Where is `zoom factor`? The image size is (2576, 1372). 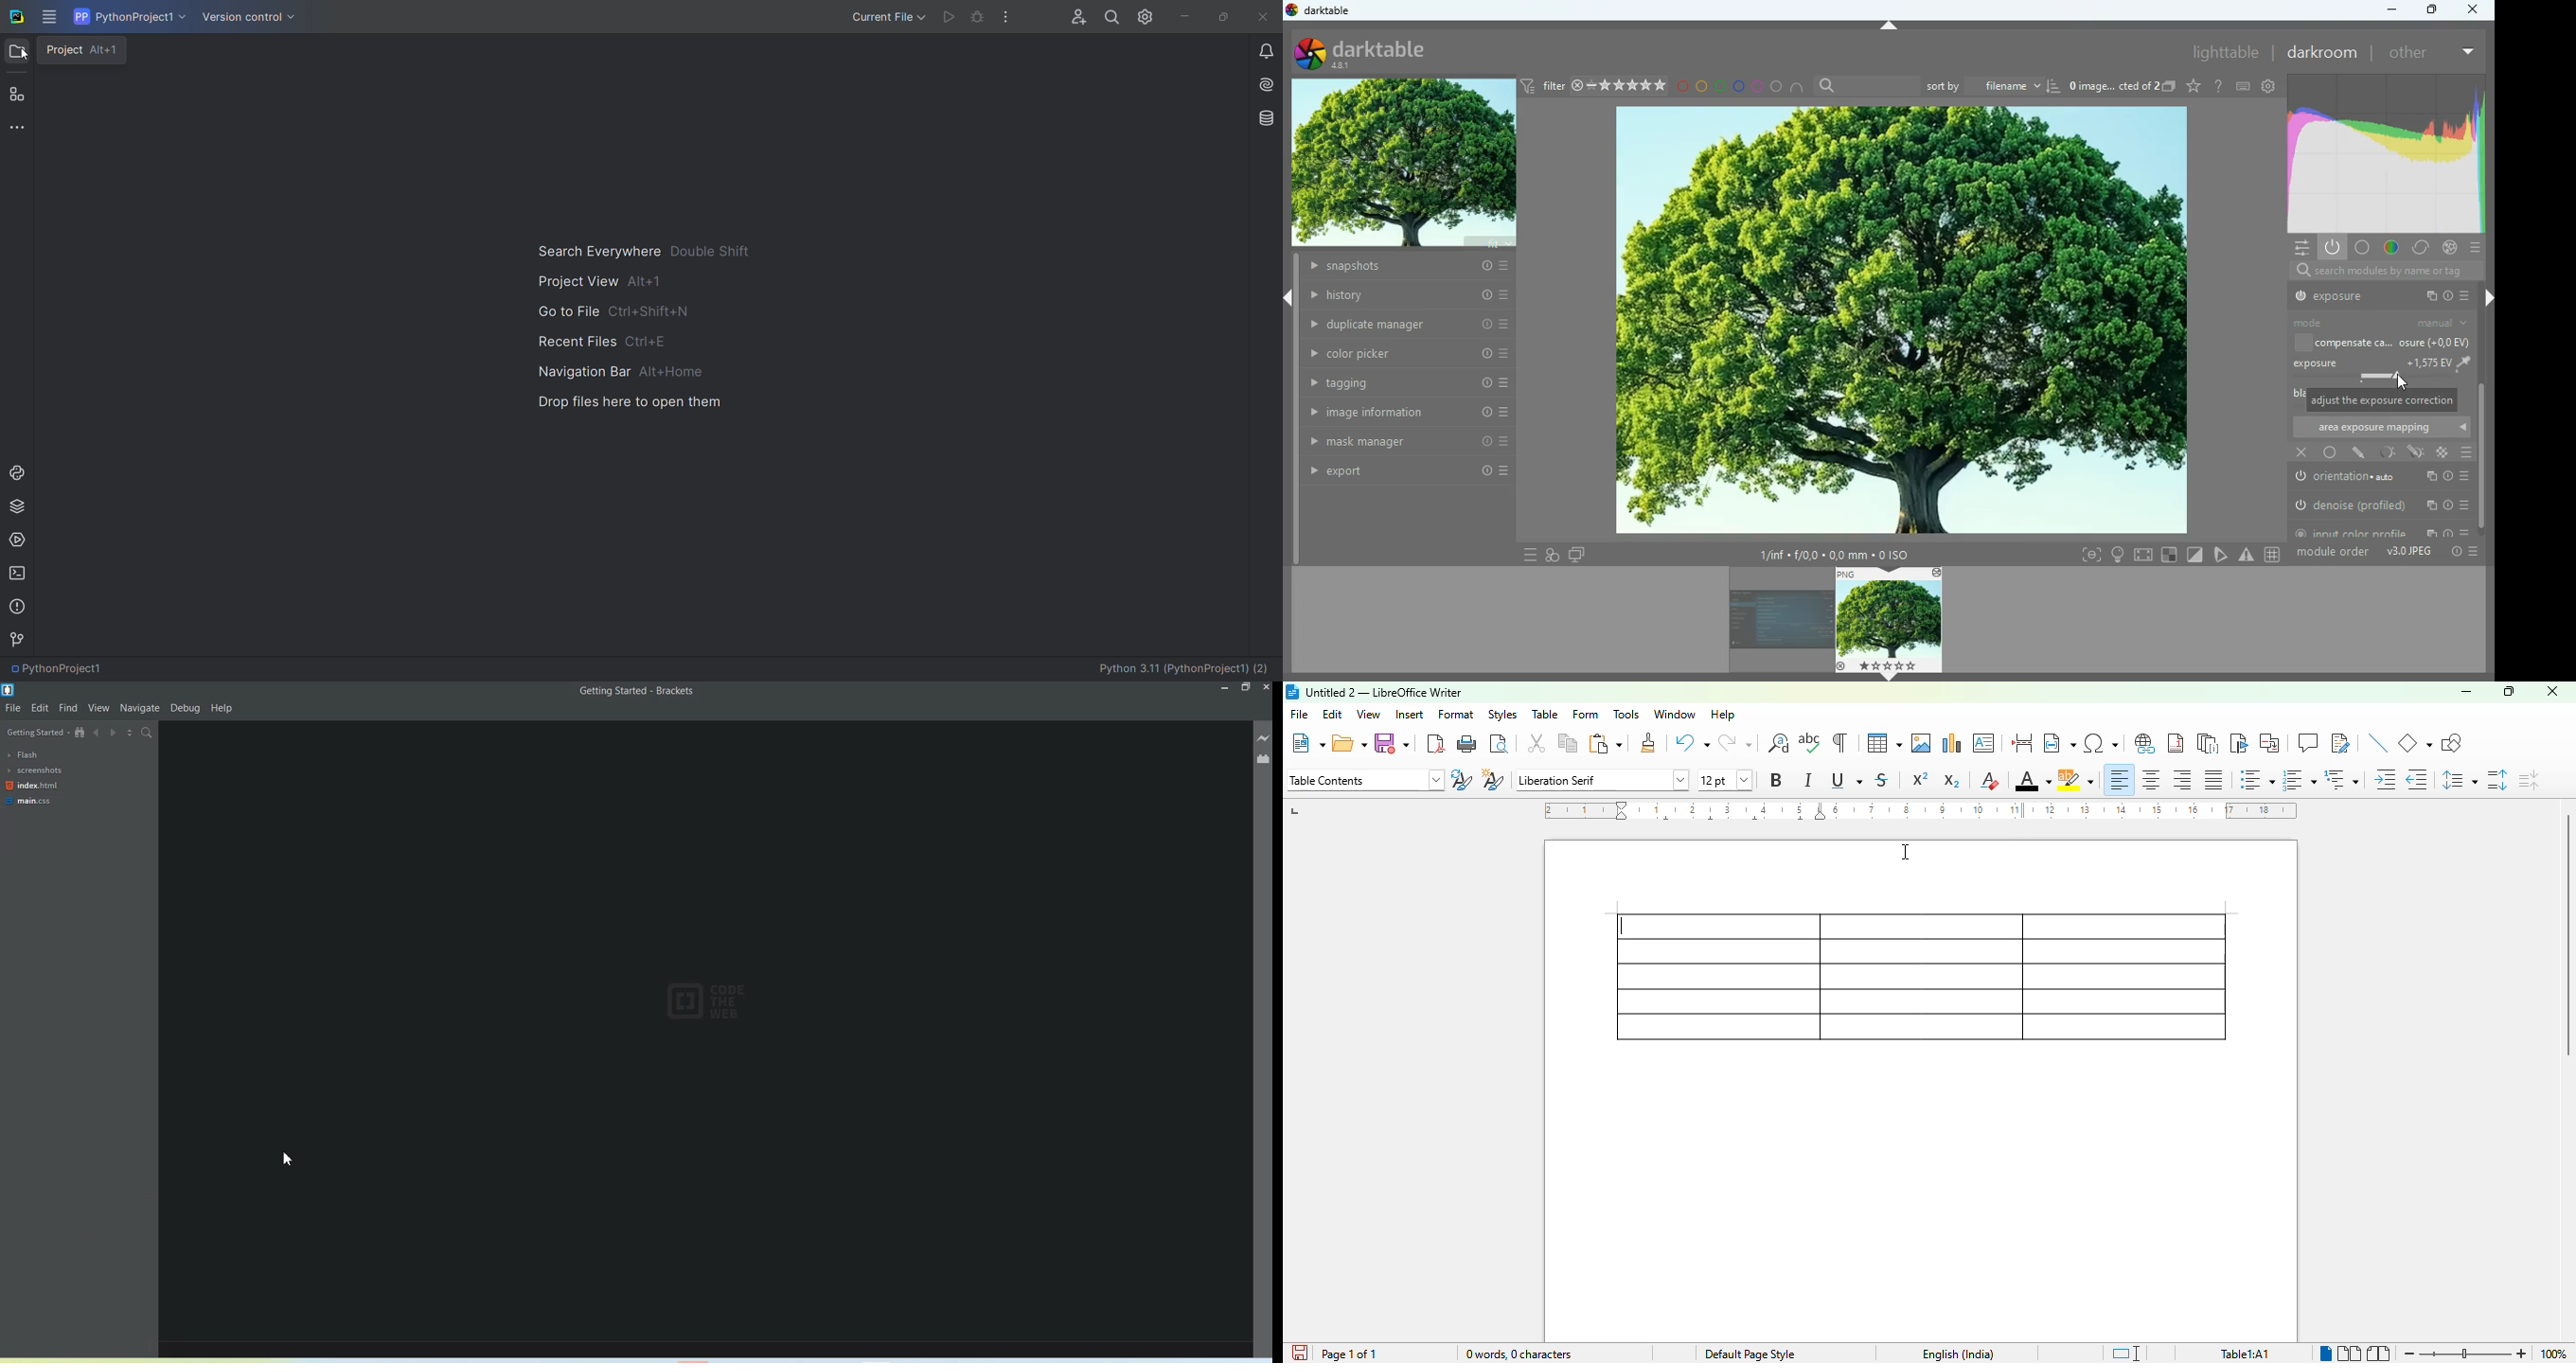
zoom factor is located at coordinates (2552, 1354).